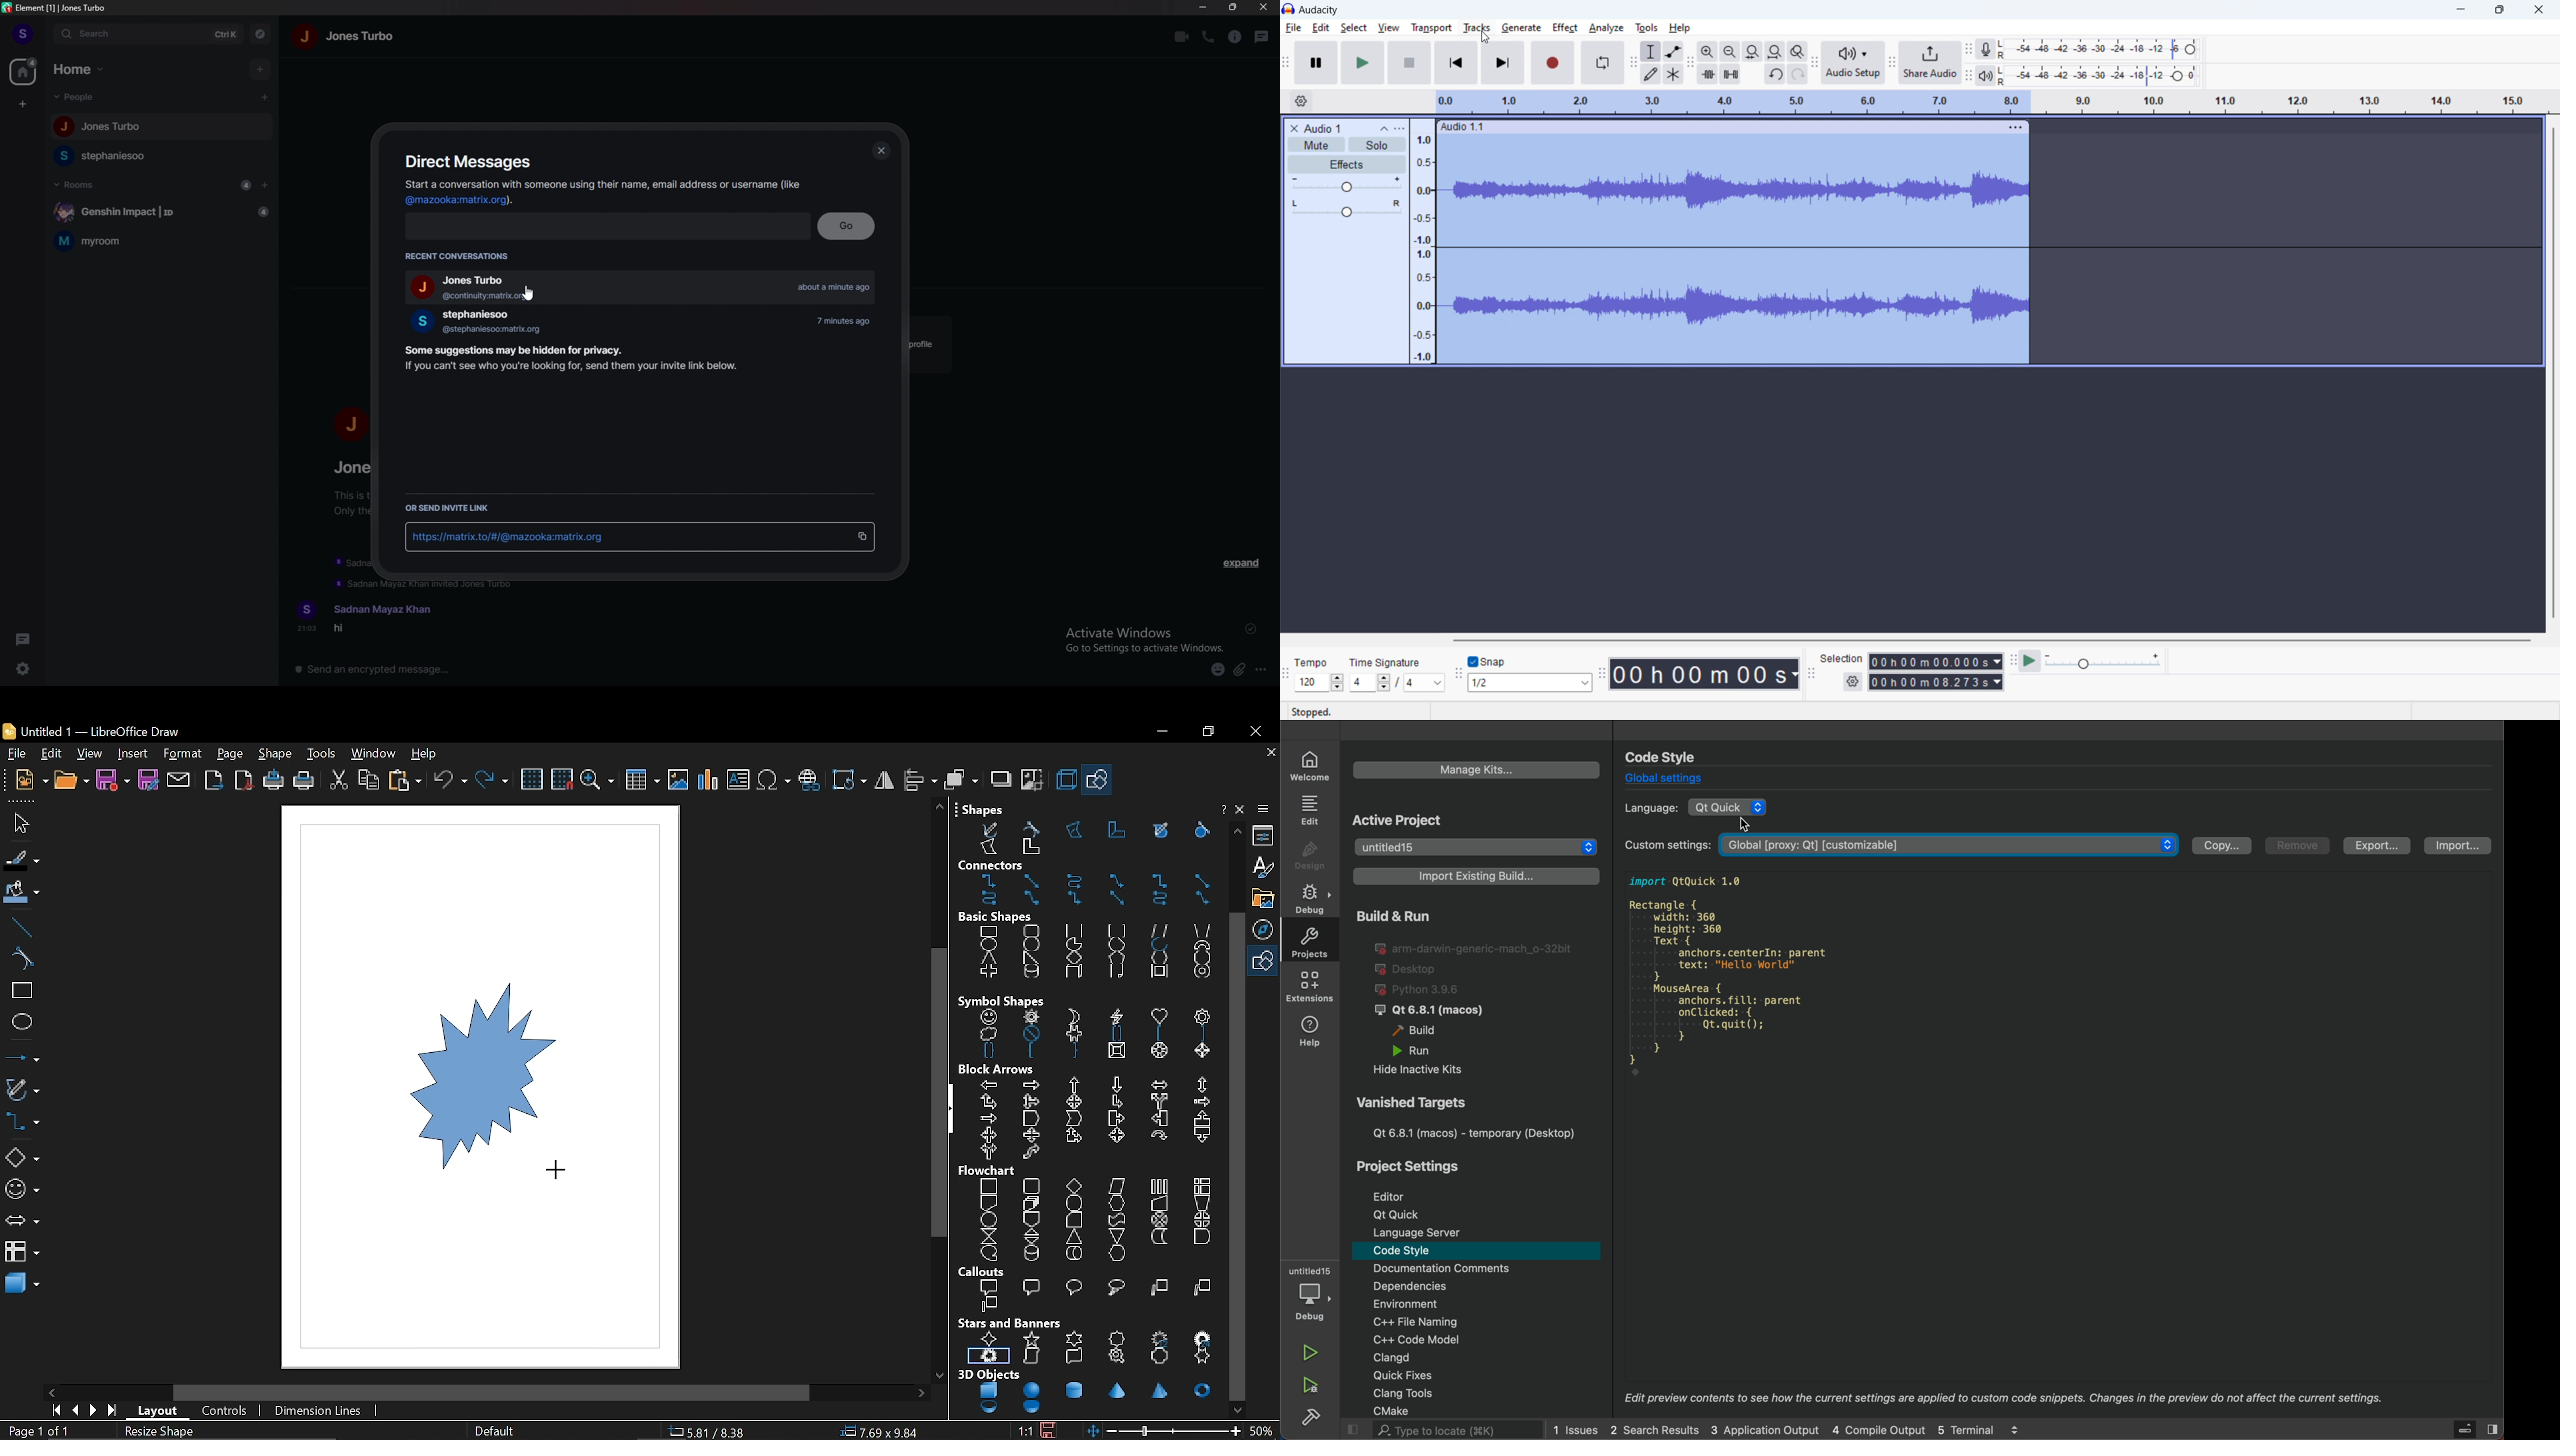 Image resolution: width=2576 pixels, height=1456 pixels. Describe the element at coordinates (1026, 1430) in the screenshot. I see `scaling factor (1:1)` at that location.